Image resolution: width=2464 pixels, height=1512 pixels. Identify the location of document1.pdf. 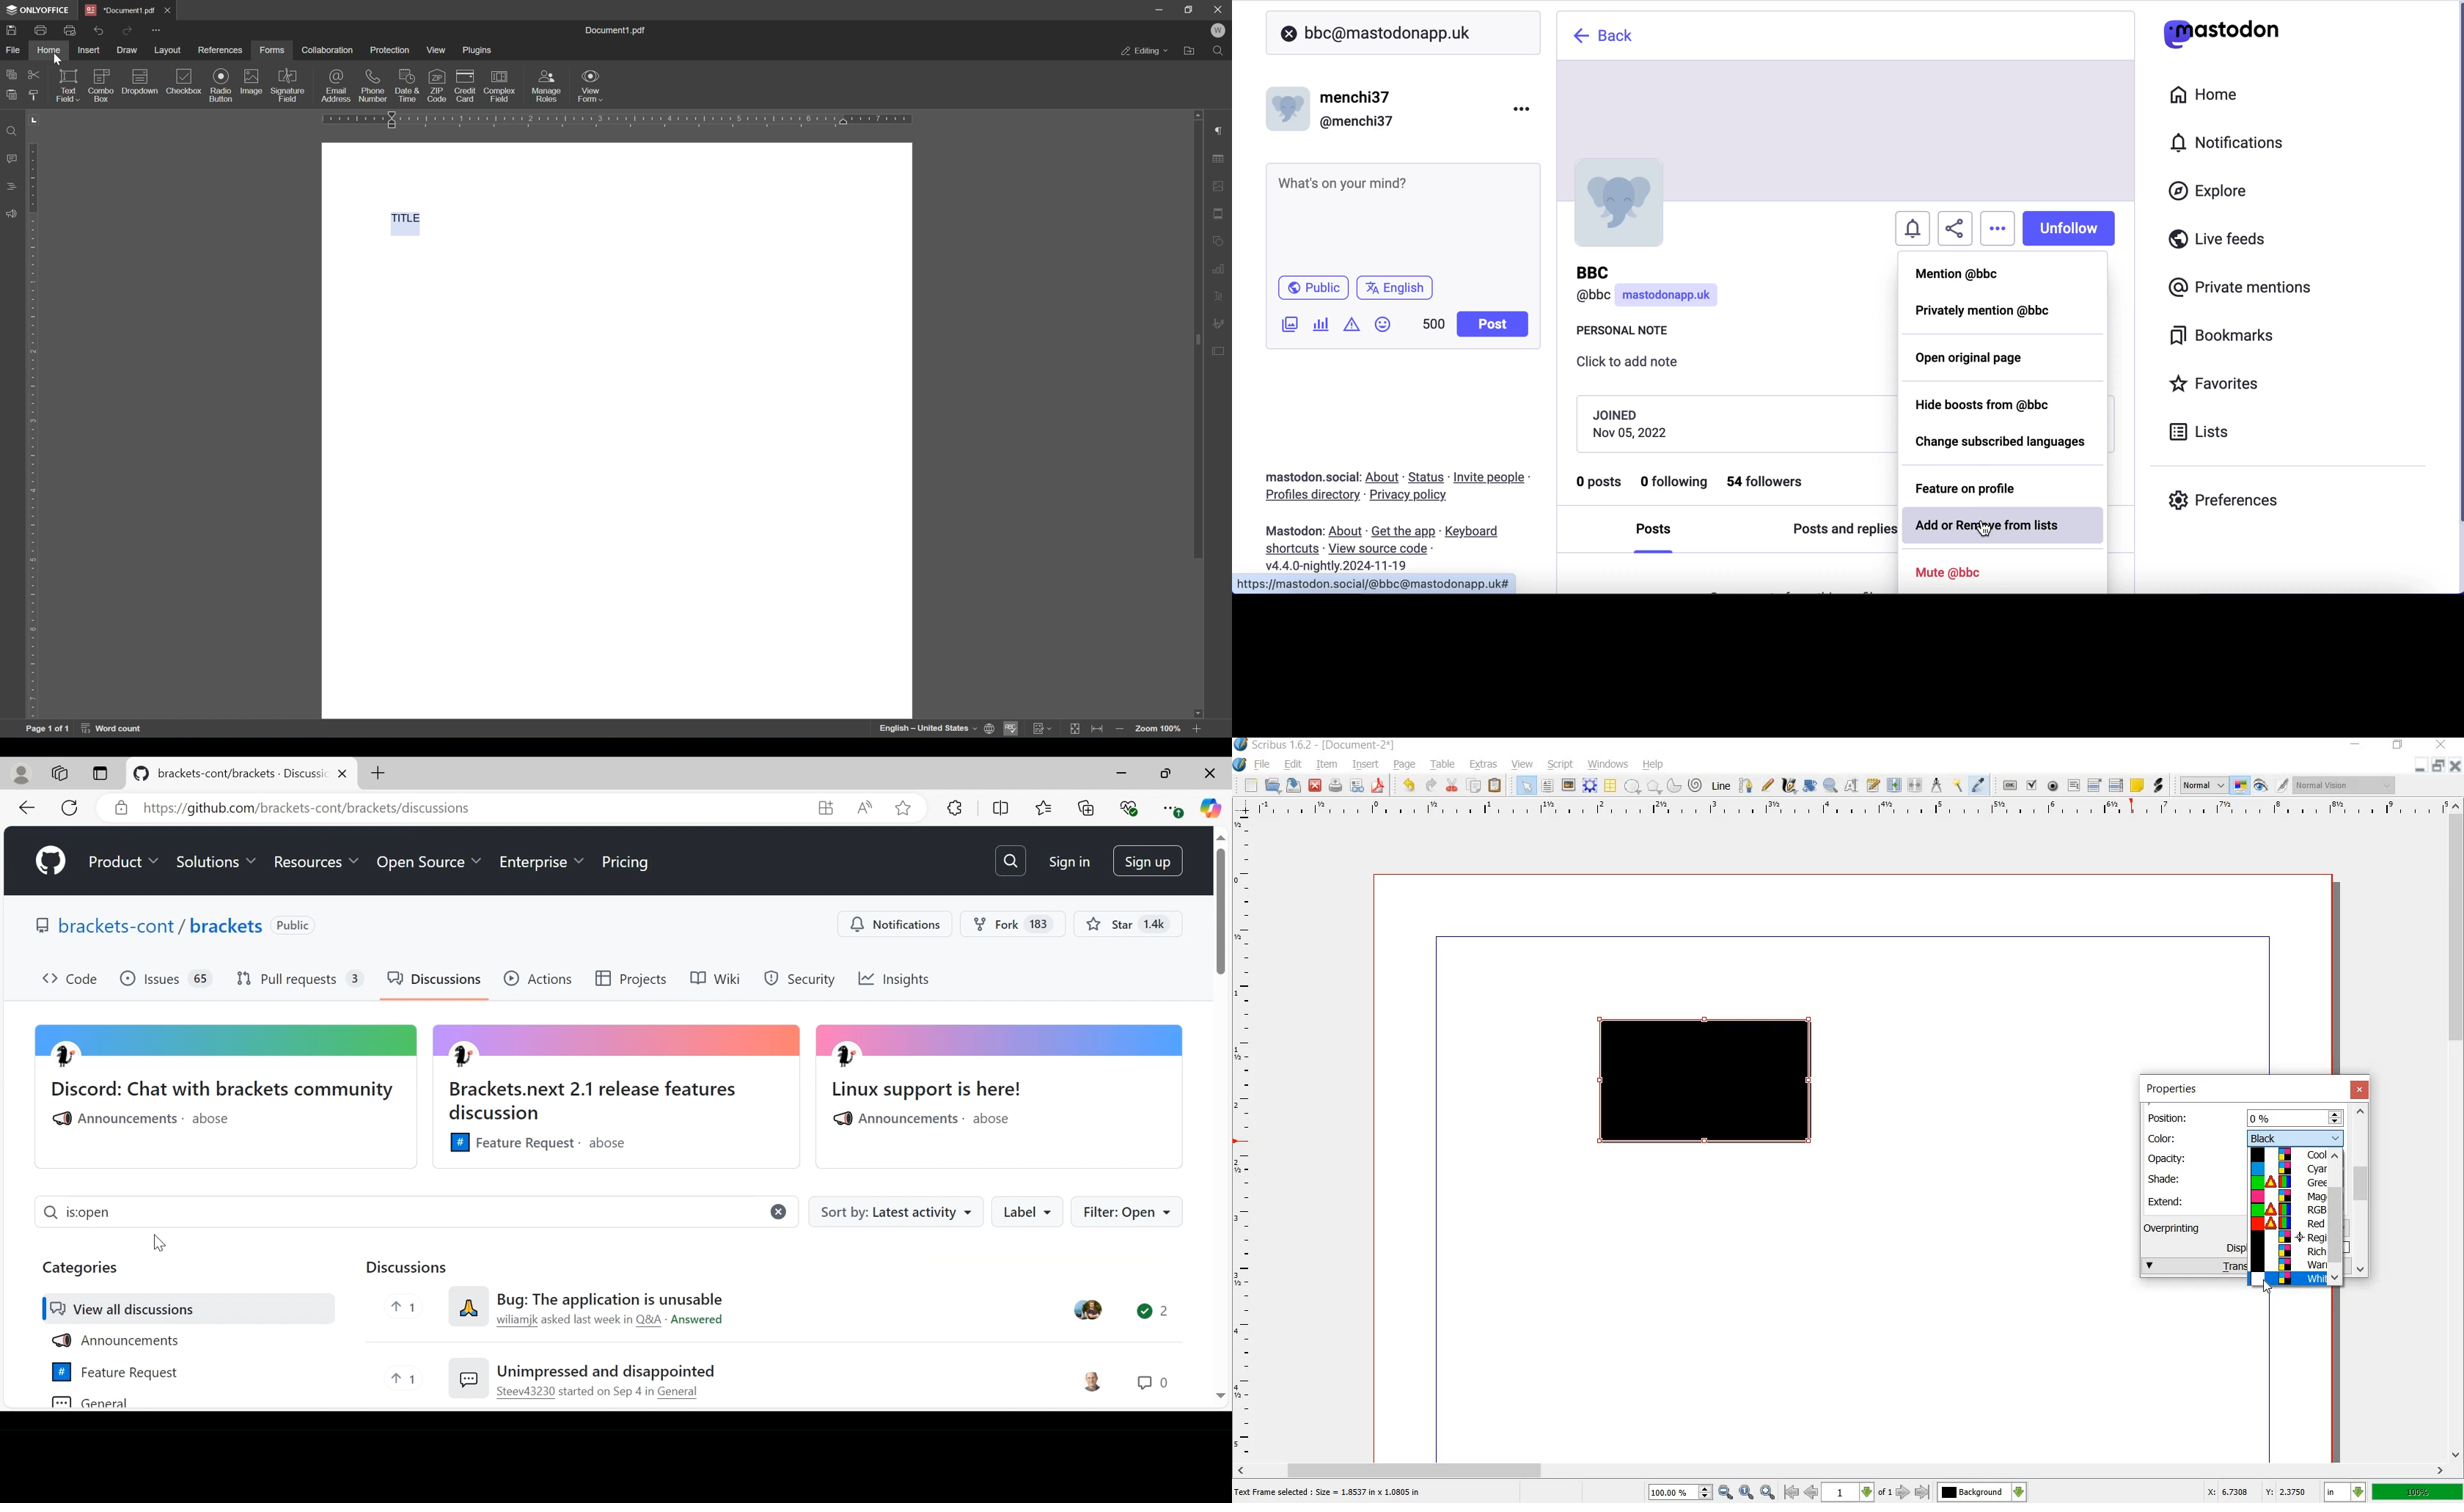
(119, 11).